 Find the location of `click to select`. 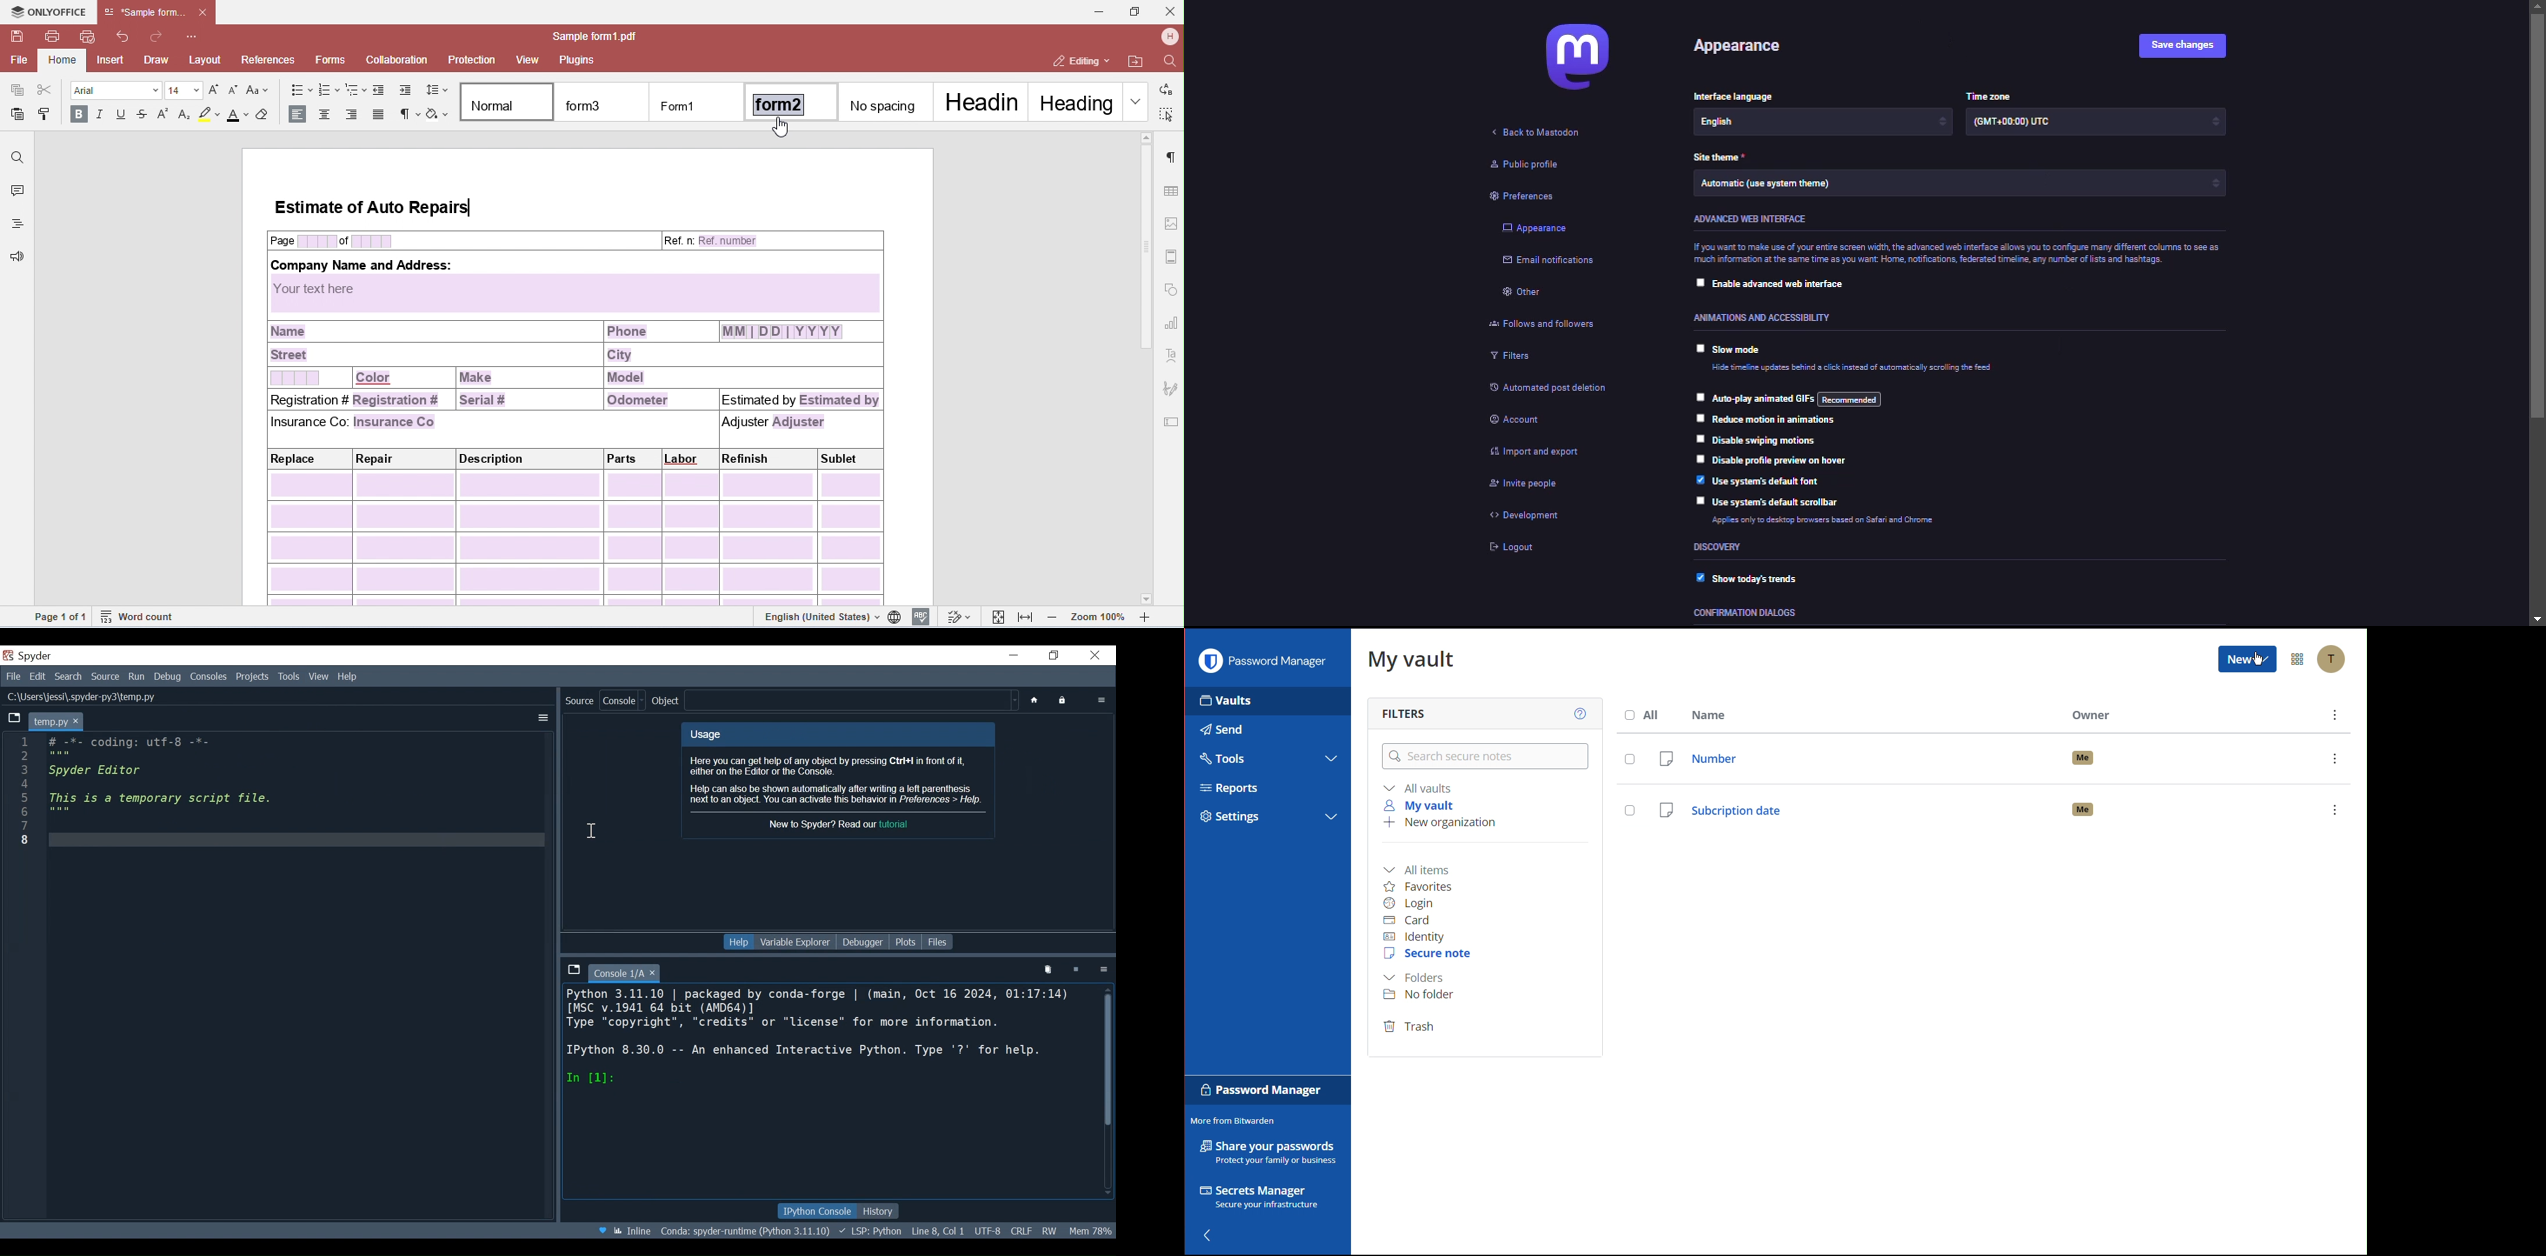

click to select is located at coordinates (1700, 349).